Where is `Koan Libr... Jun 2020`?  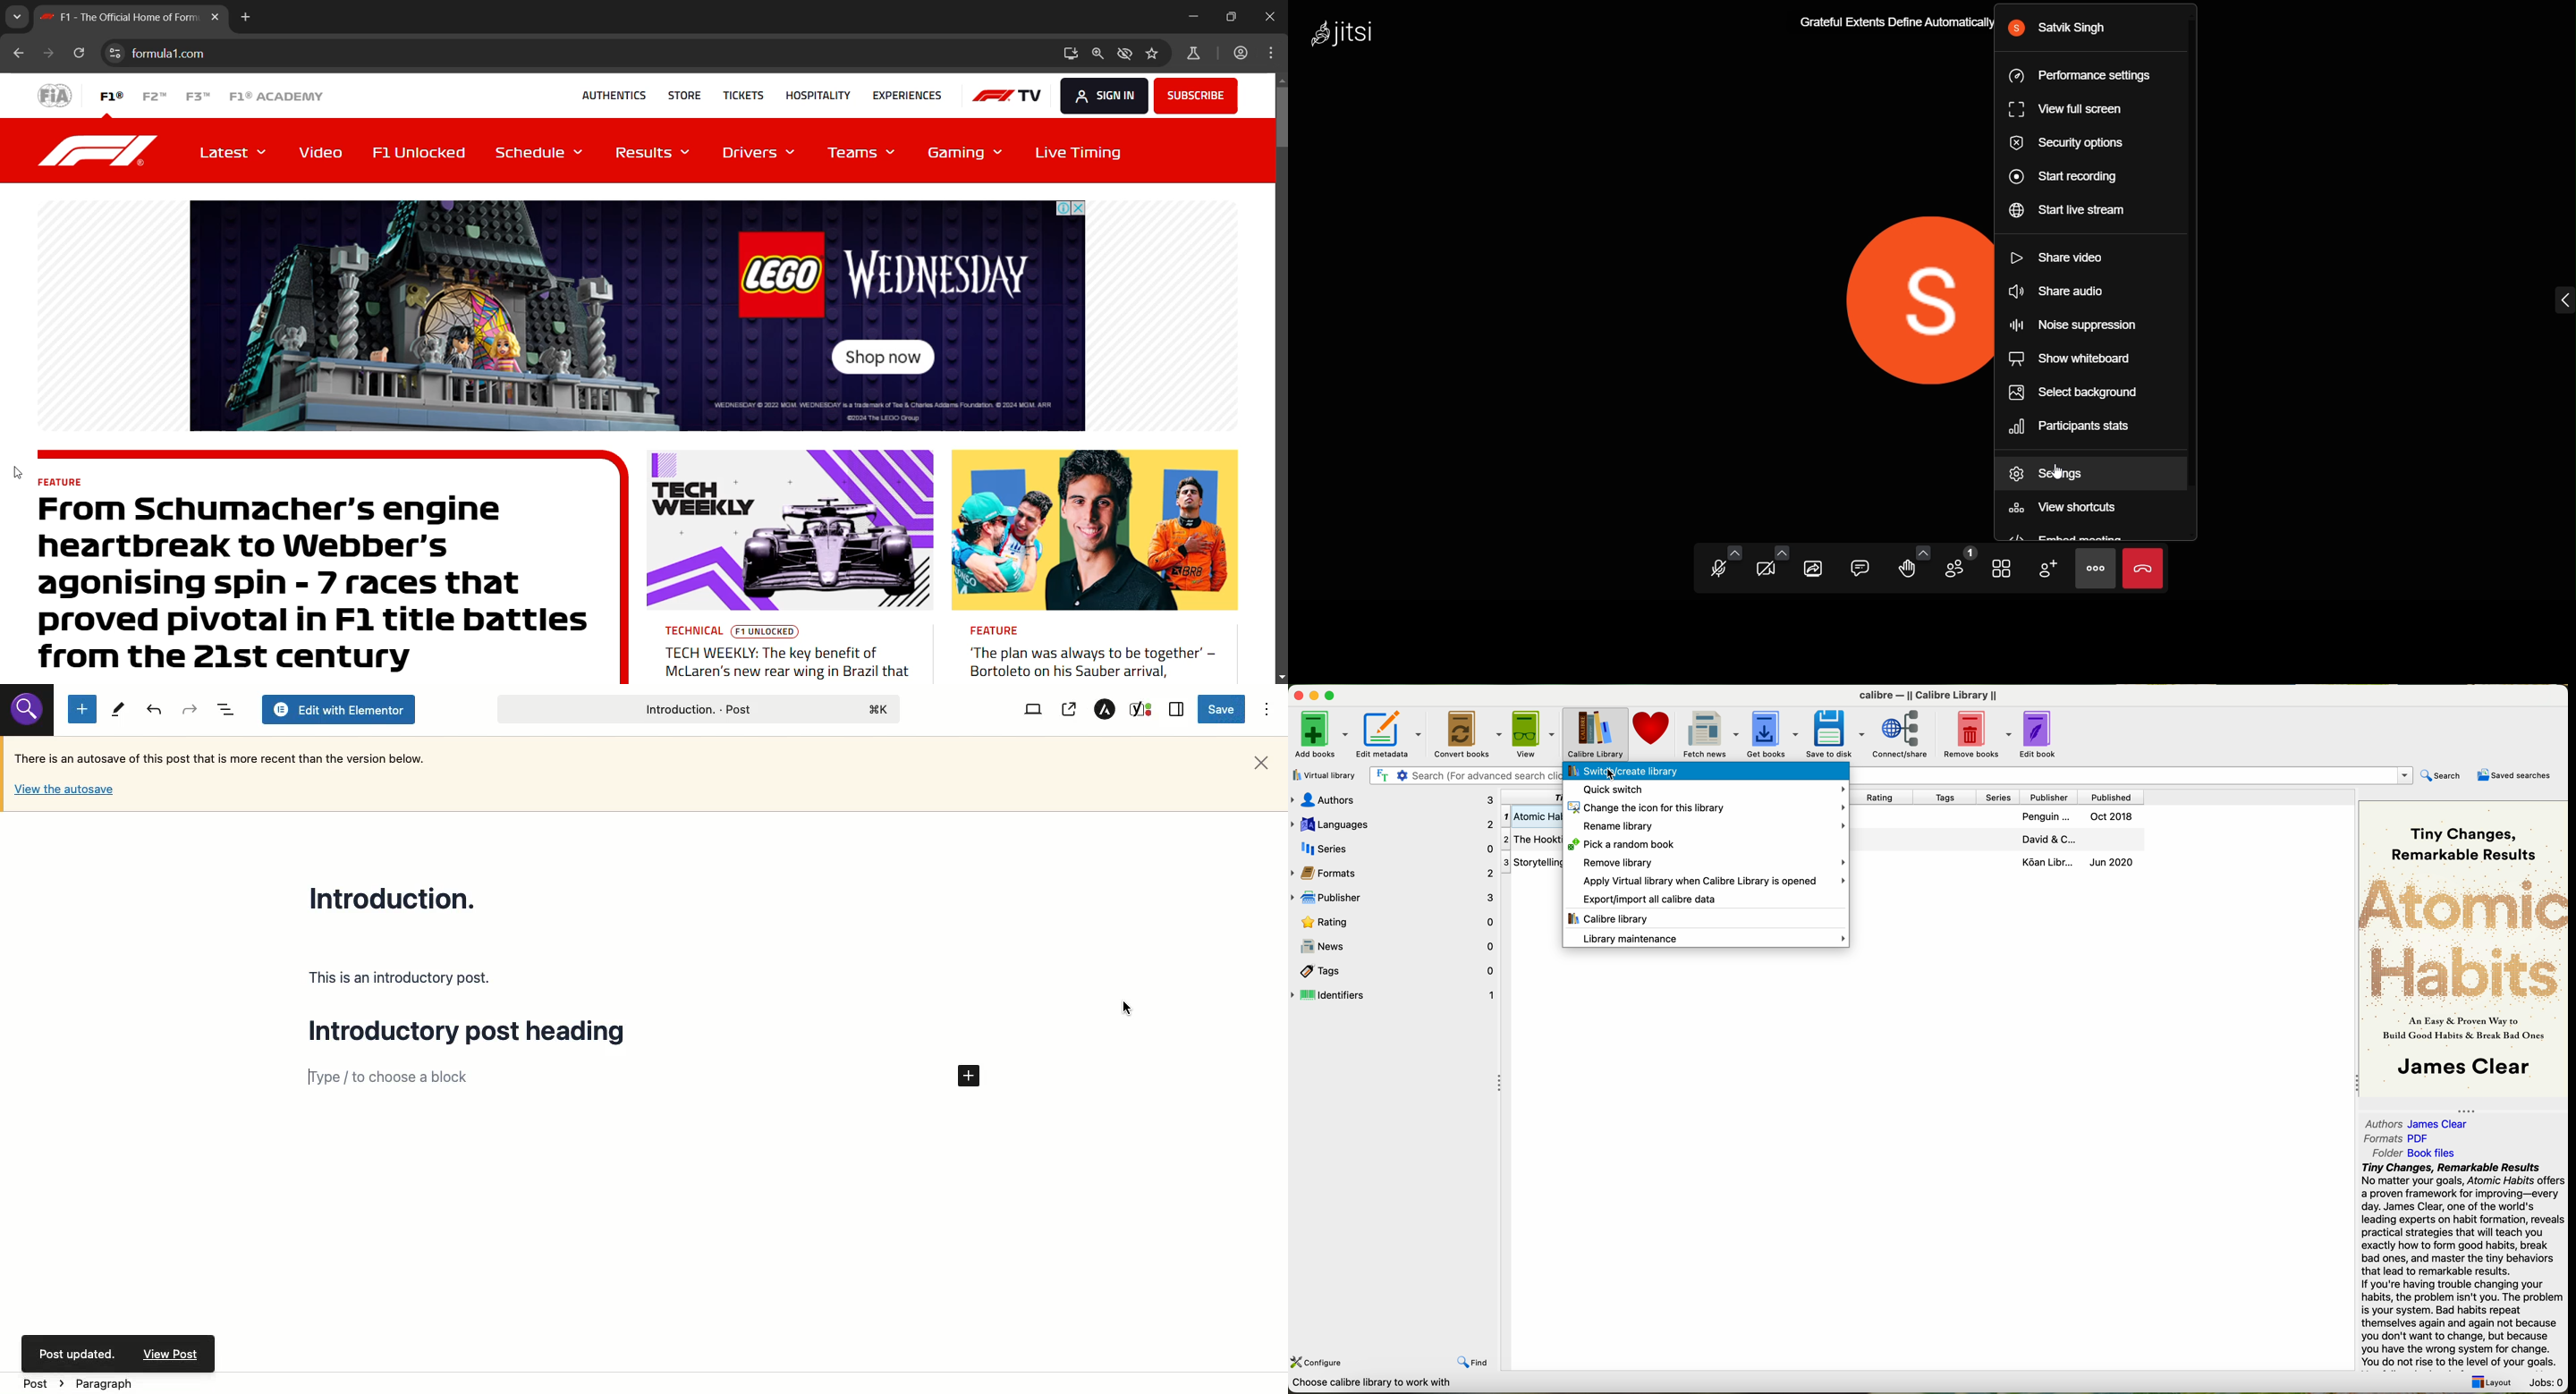 Koan Libr... Jun 2020 is located at coordinates (2077, 864).